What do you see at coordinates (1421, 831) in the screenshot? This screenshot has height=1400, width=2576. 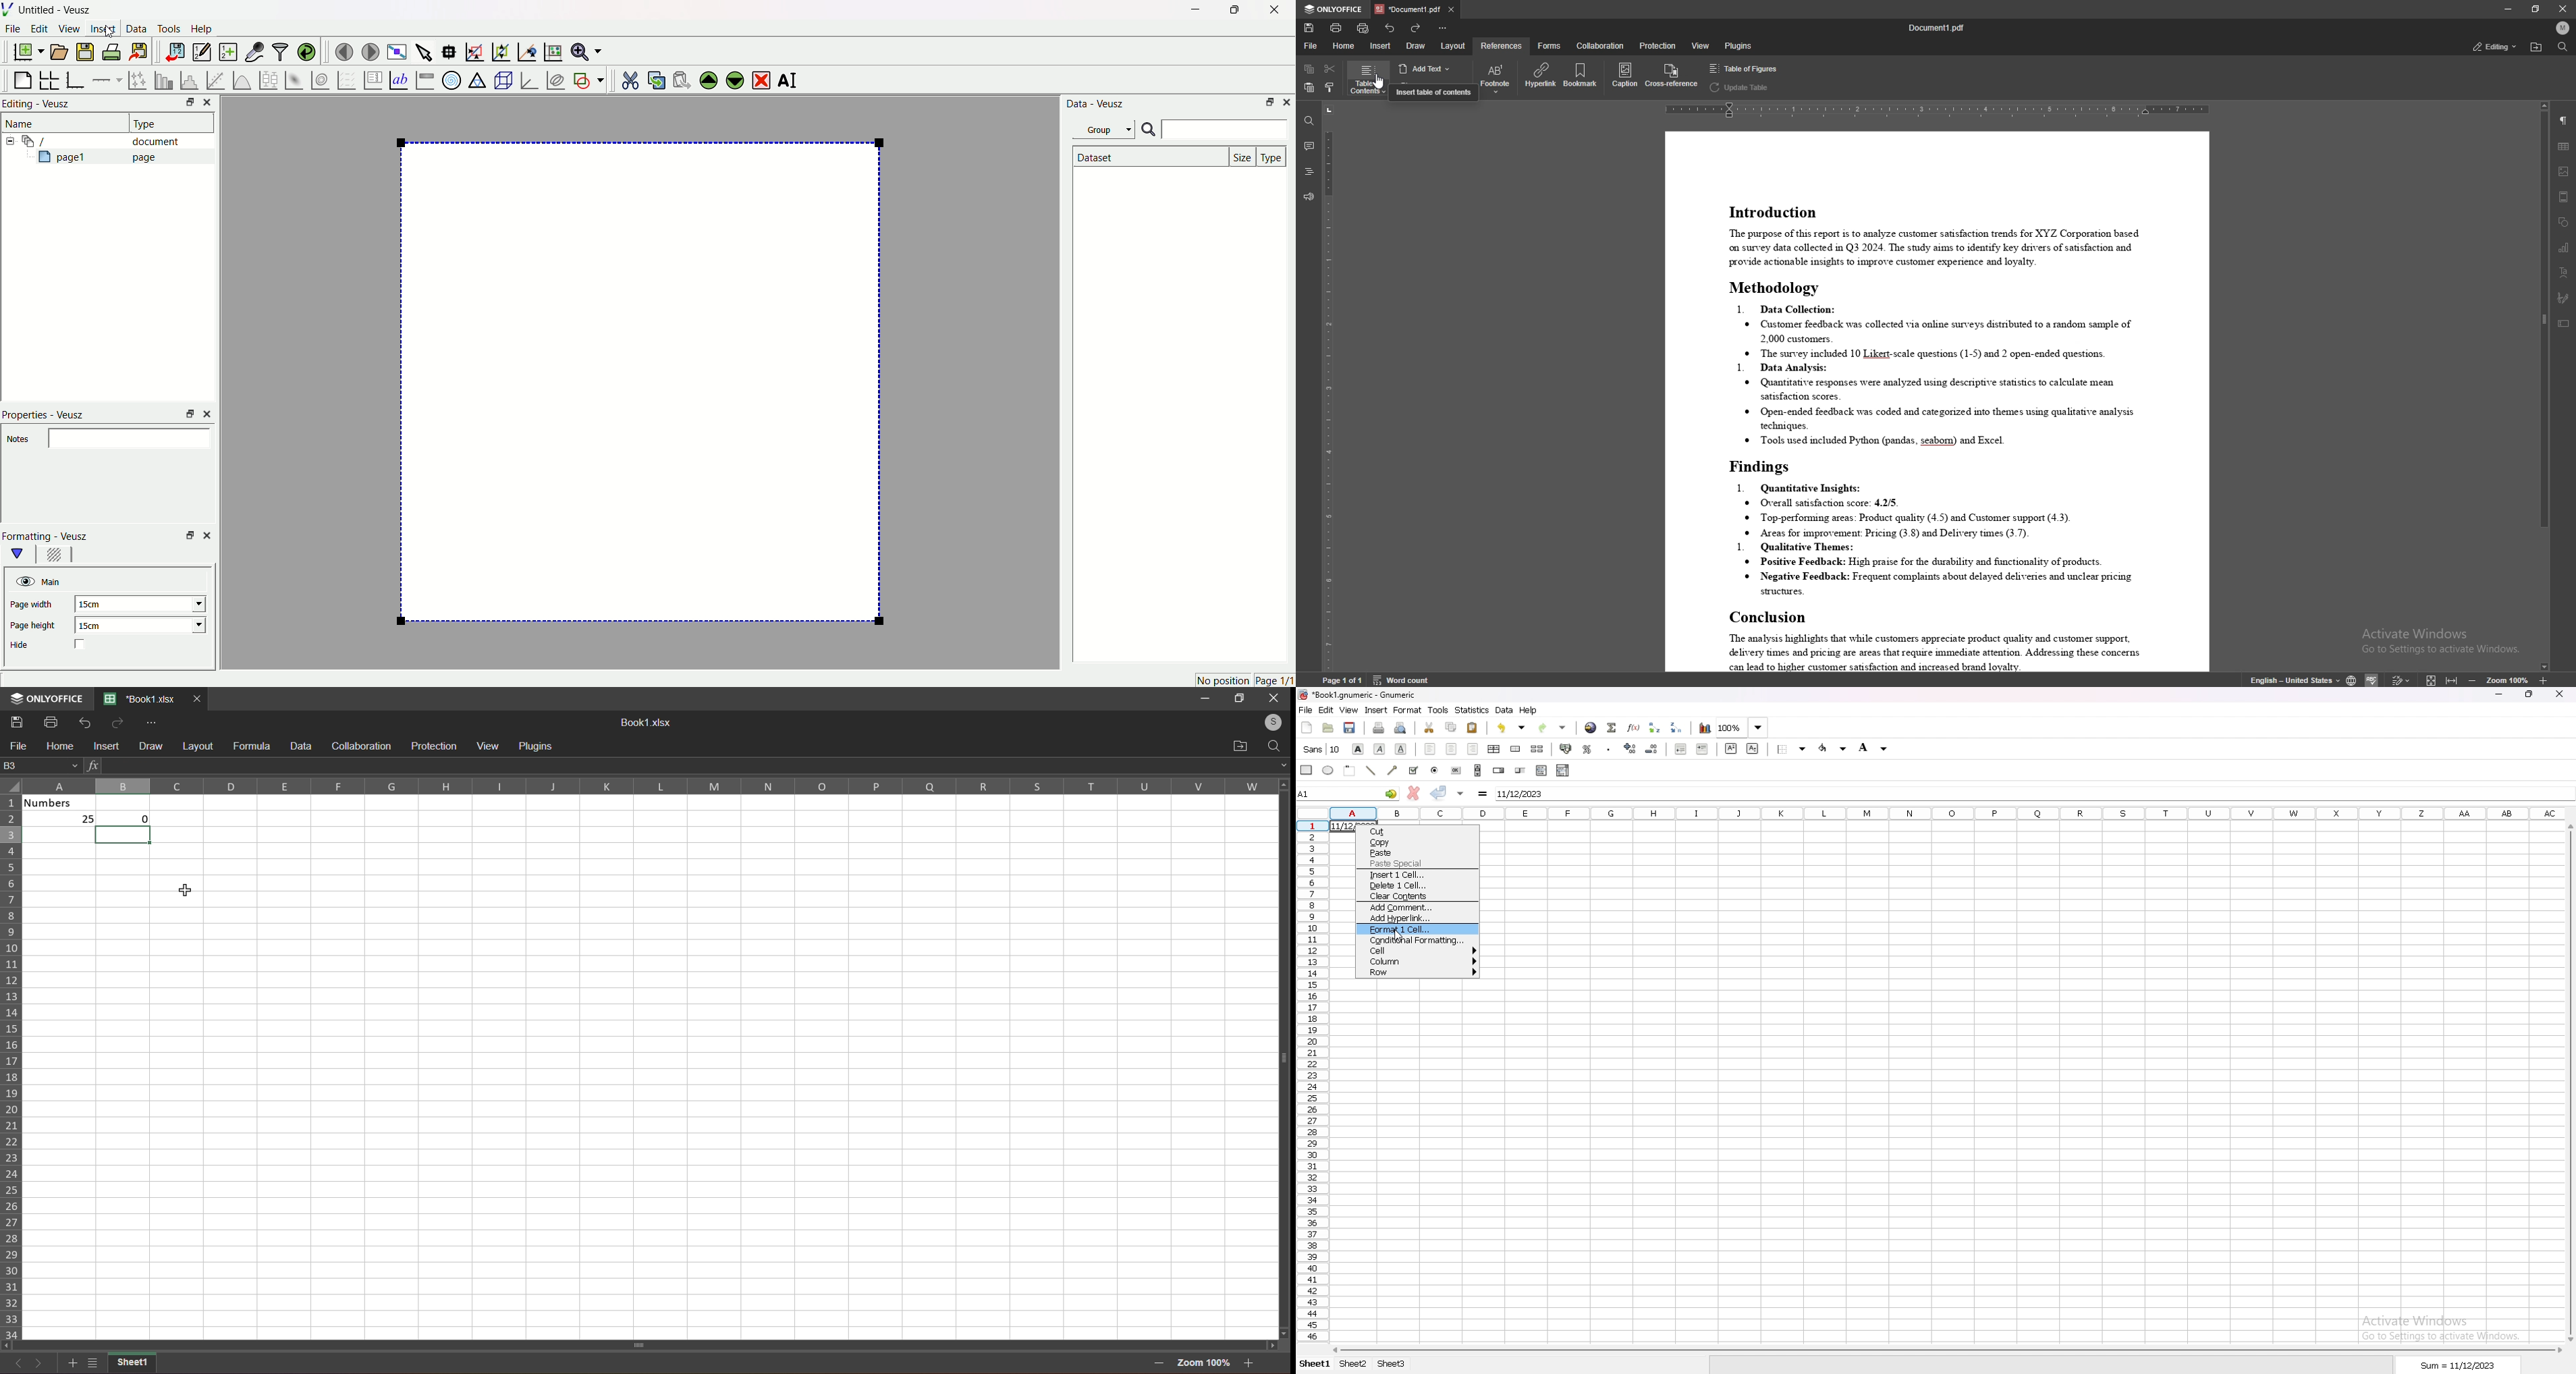 I see `cut` at bounding box center [1421, 831].